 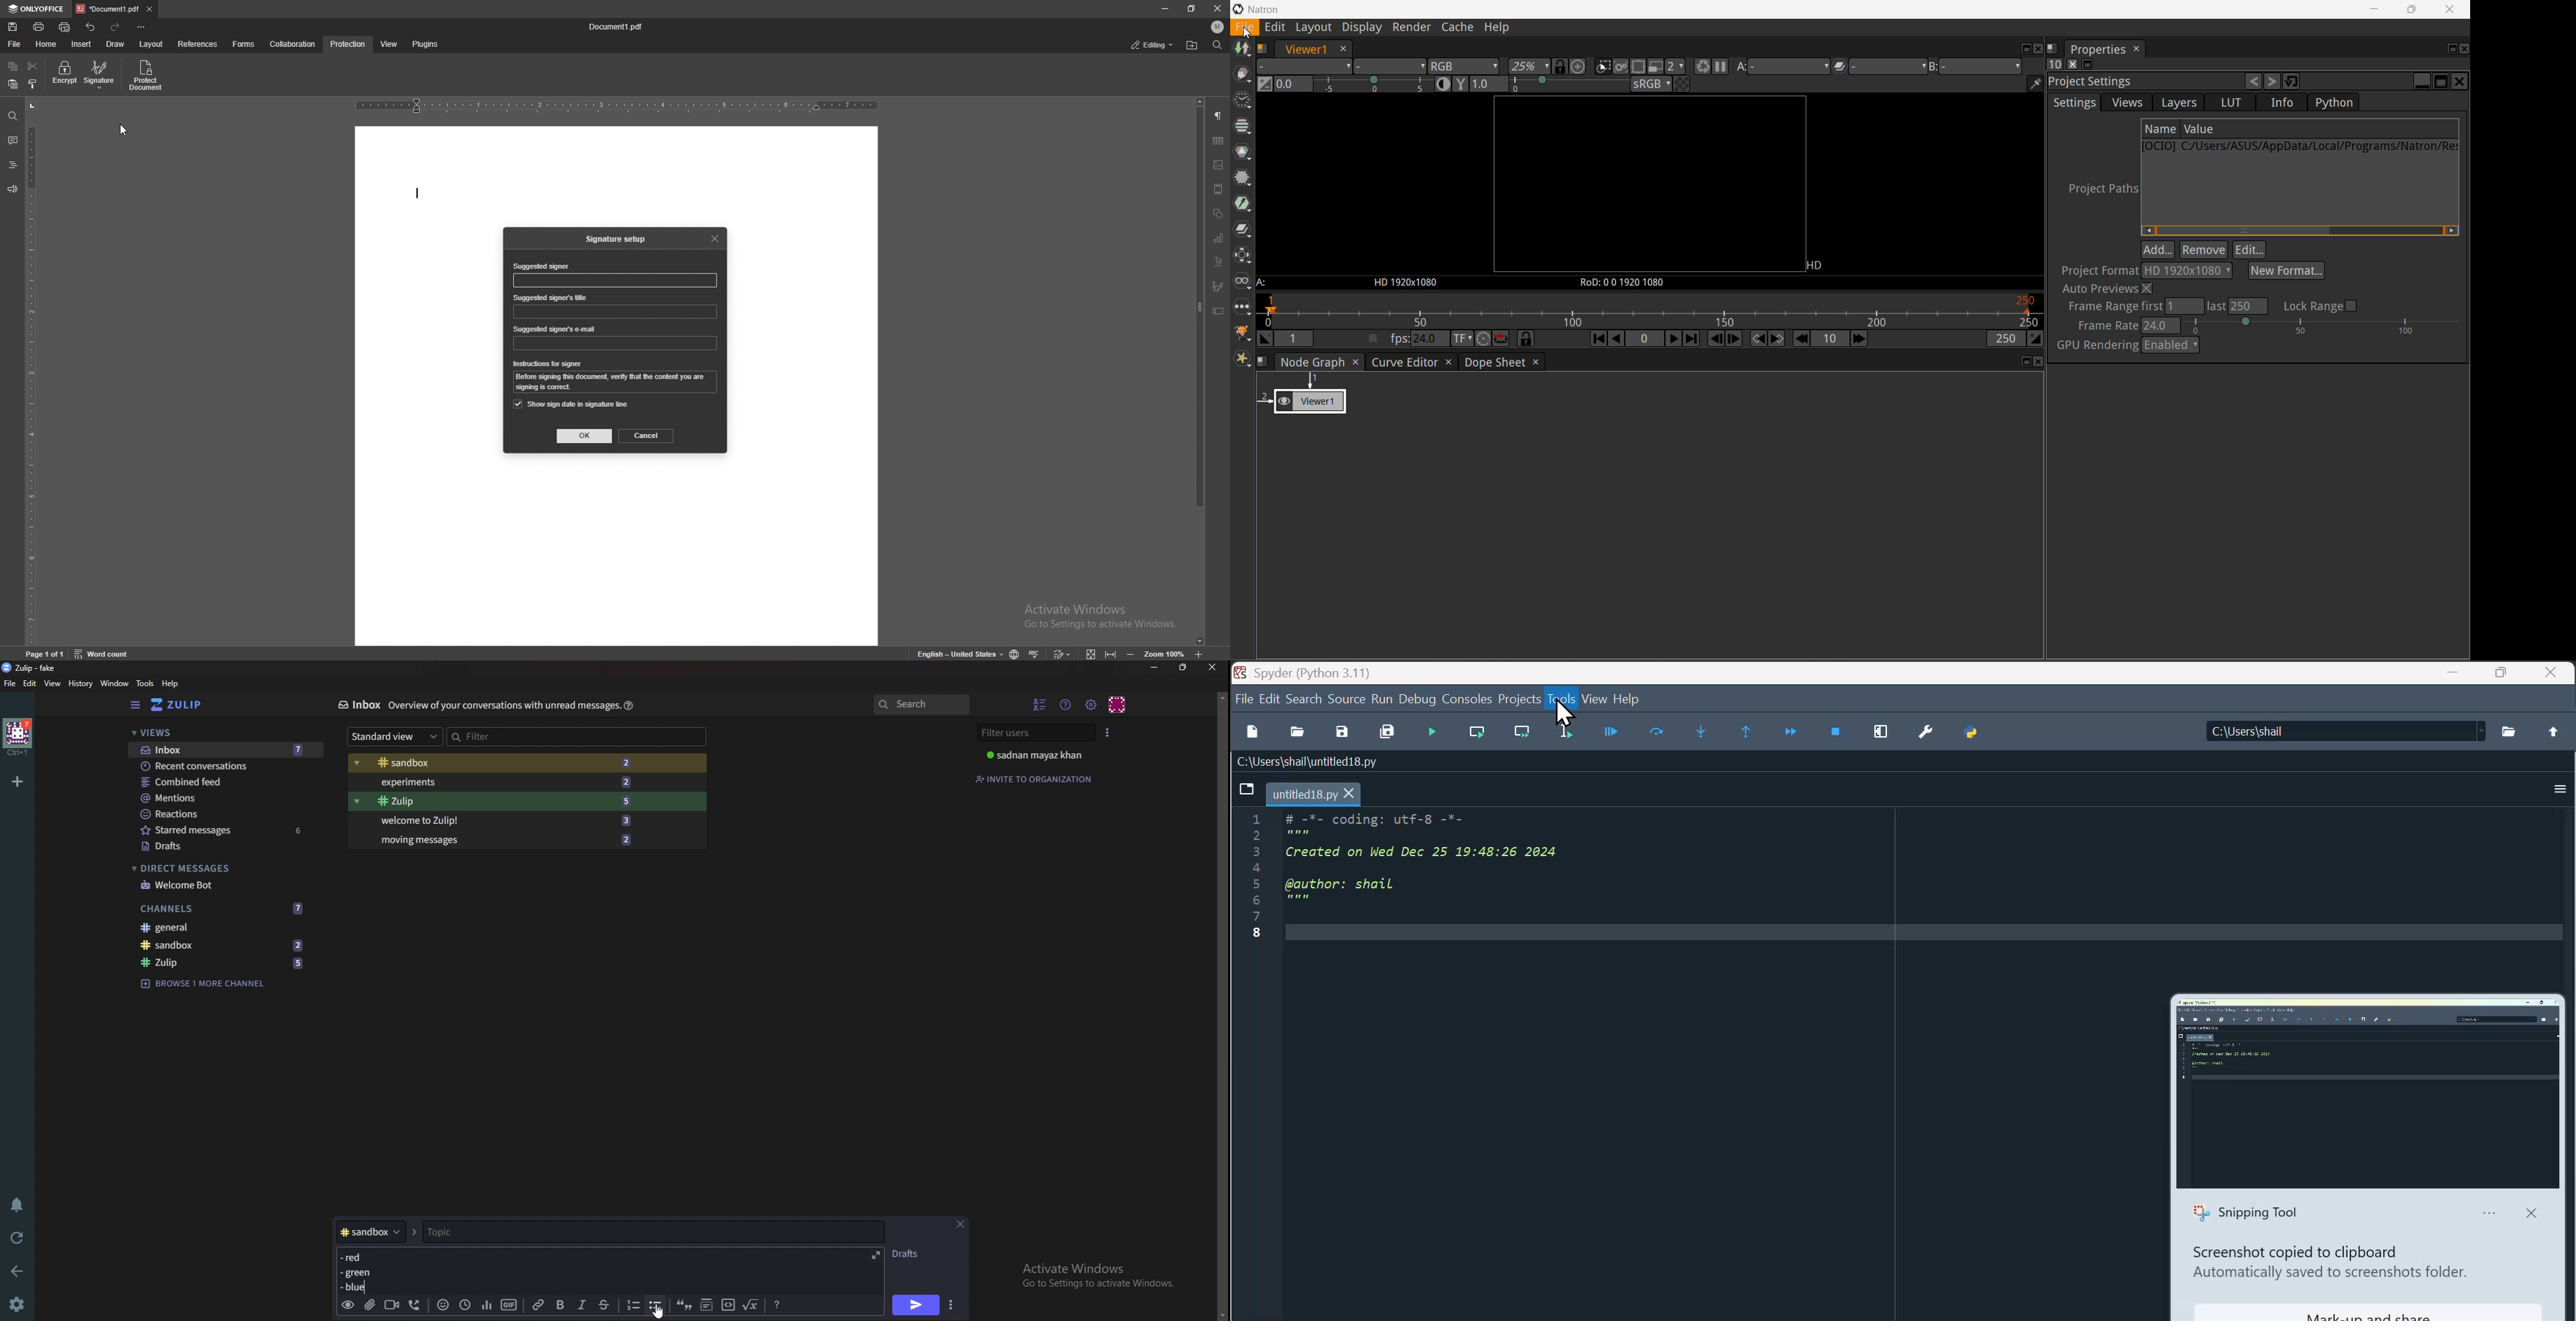 What do you see at coordinates (225, 751) in the screenshot?
I see `Inbox` at bounding box center [225, 751].